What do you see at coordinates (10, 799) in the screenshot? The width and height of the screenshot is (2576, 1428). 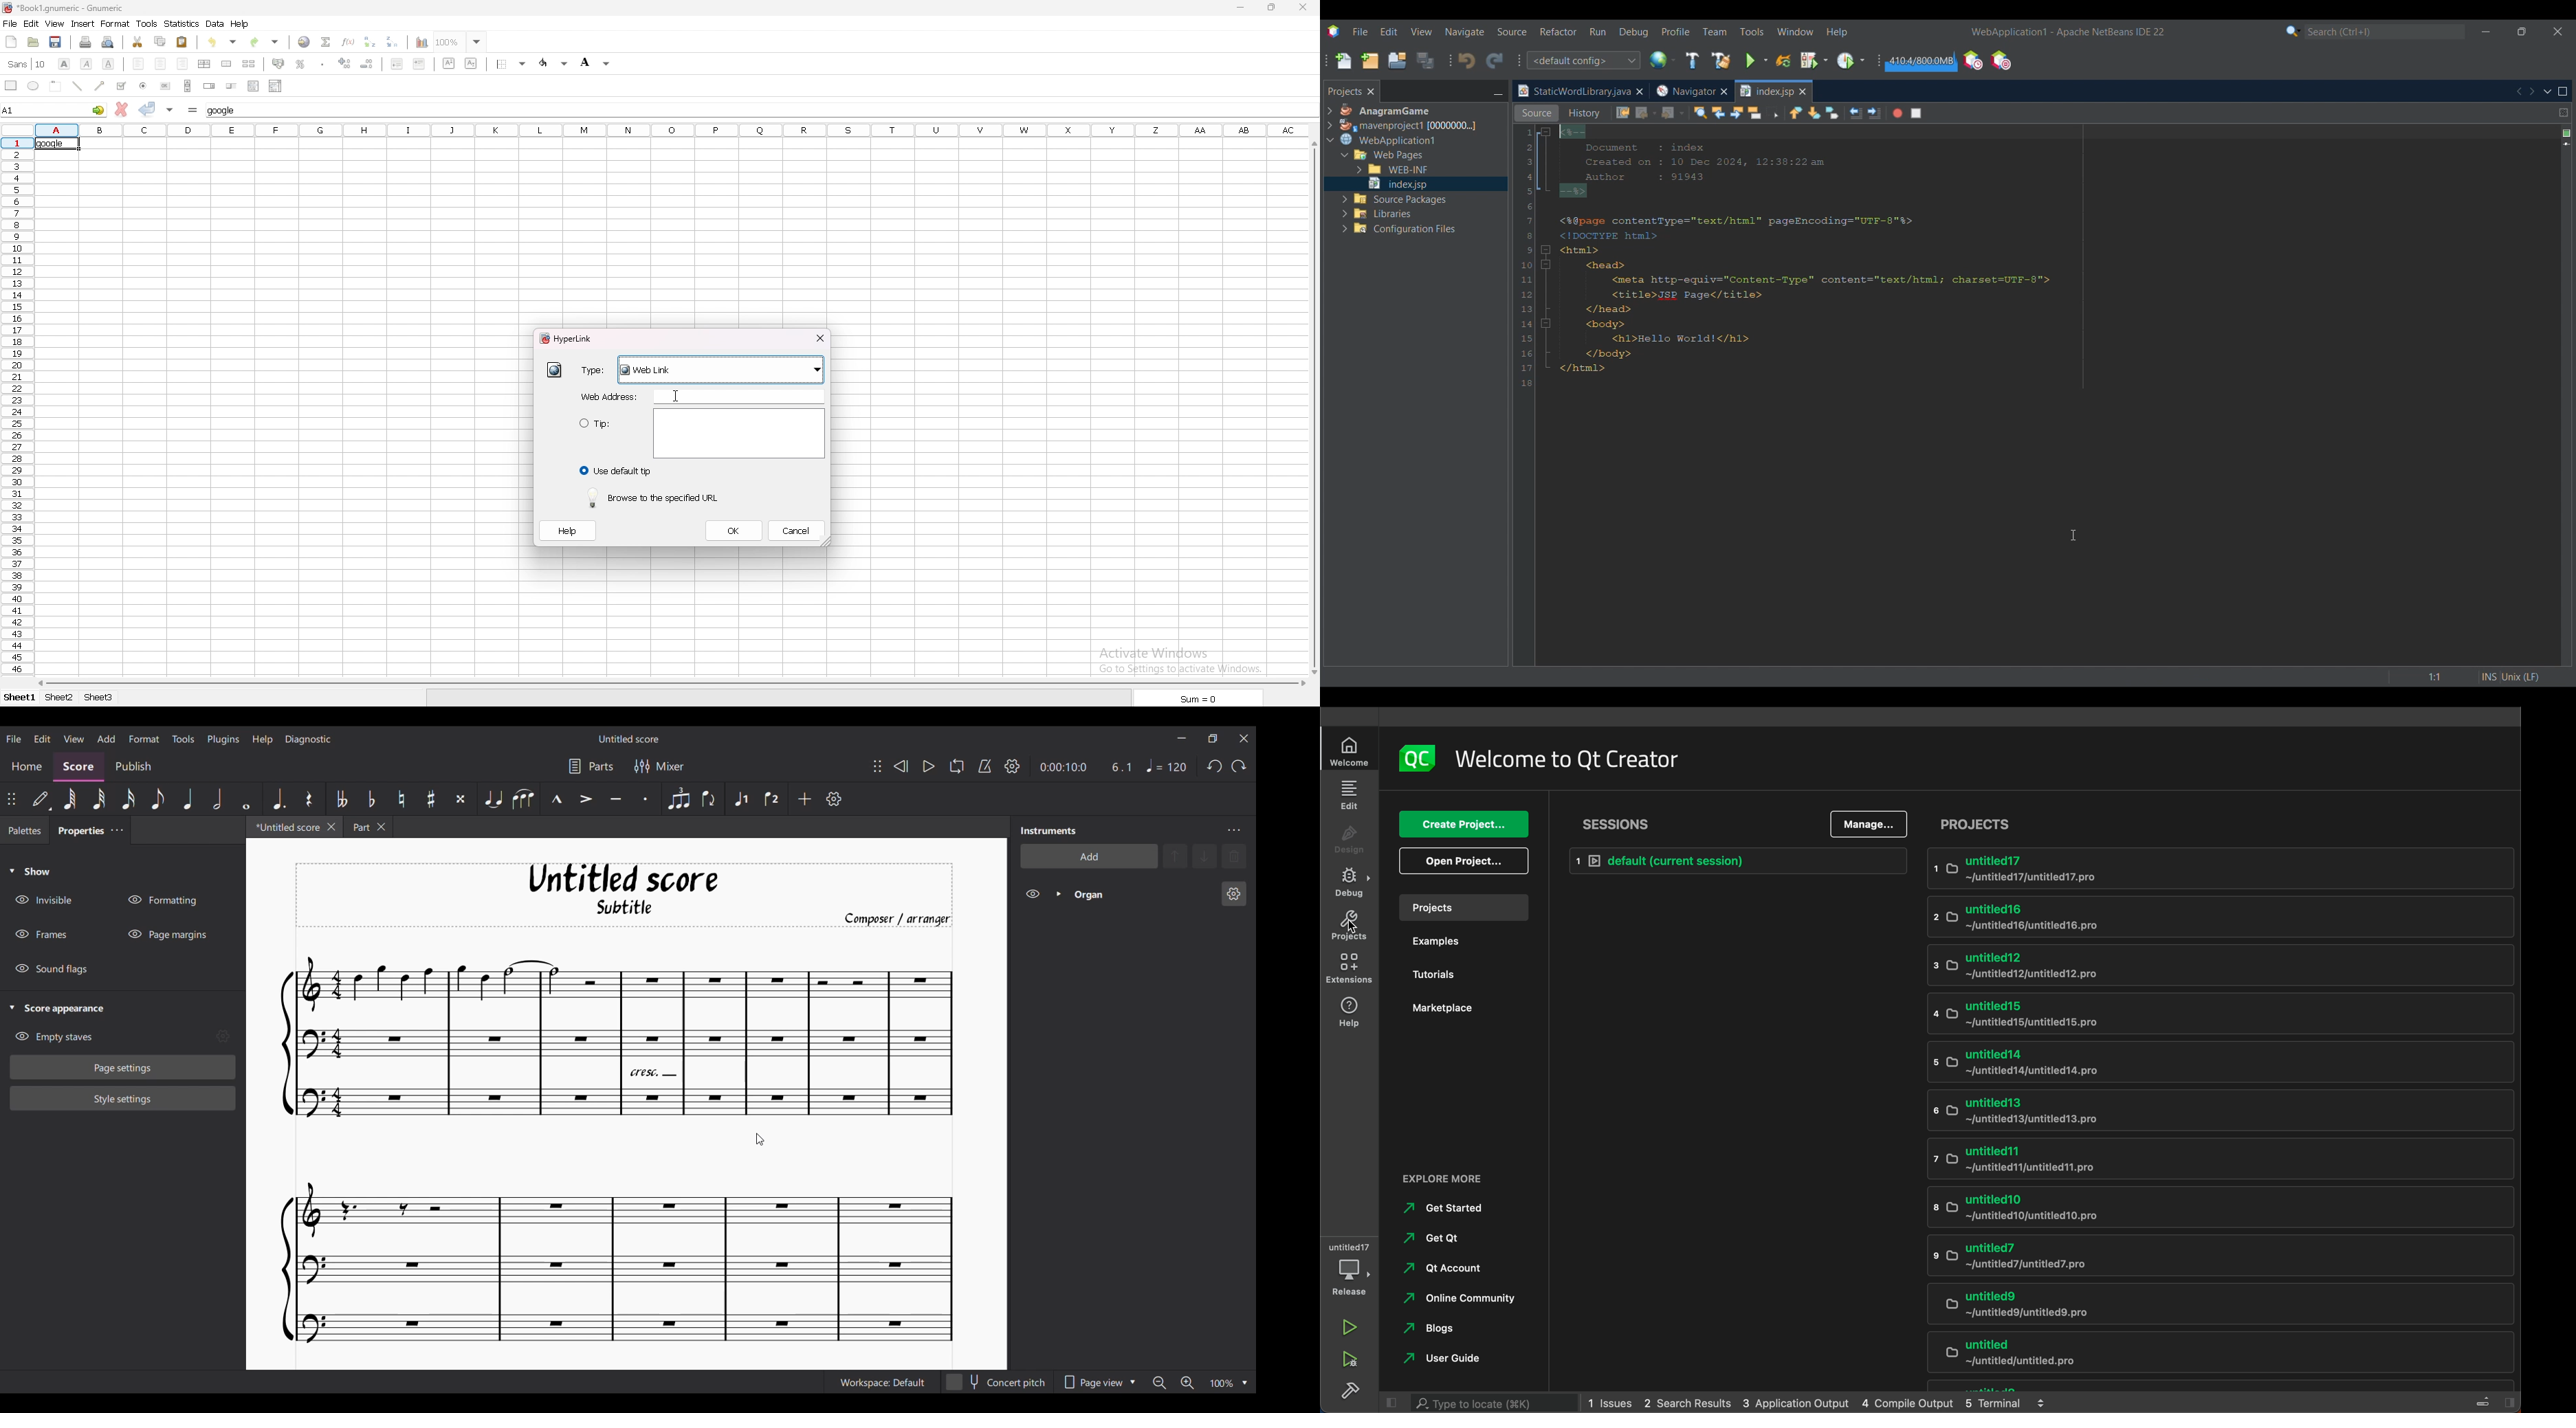 I see `Change position of toolbar attached` at bounding box center [10, 799].